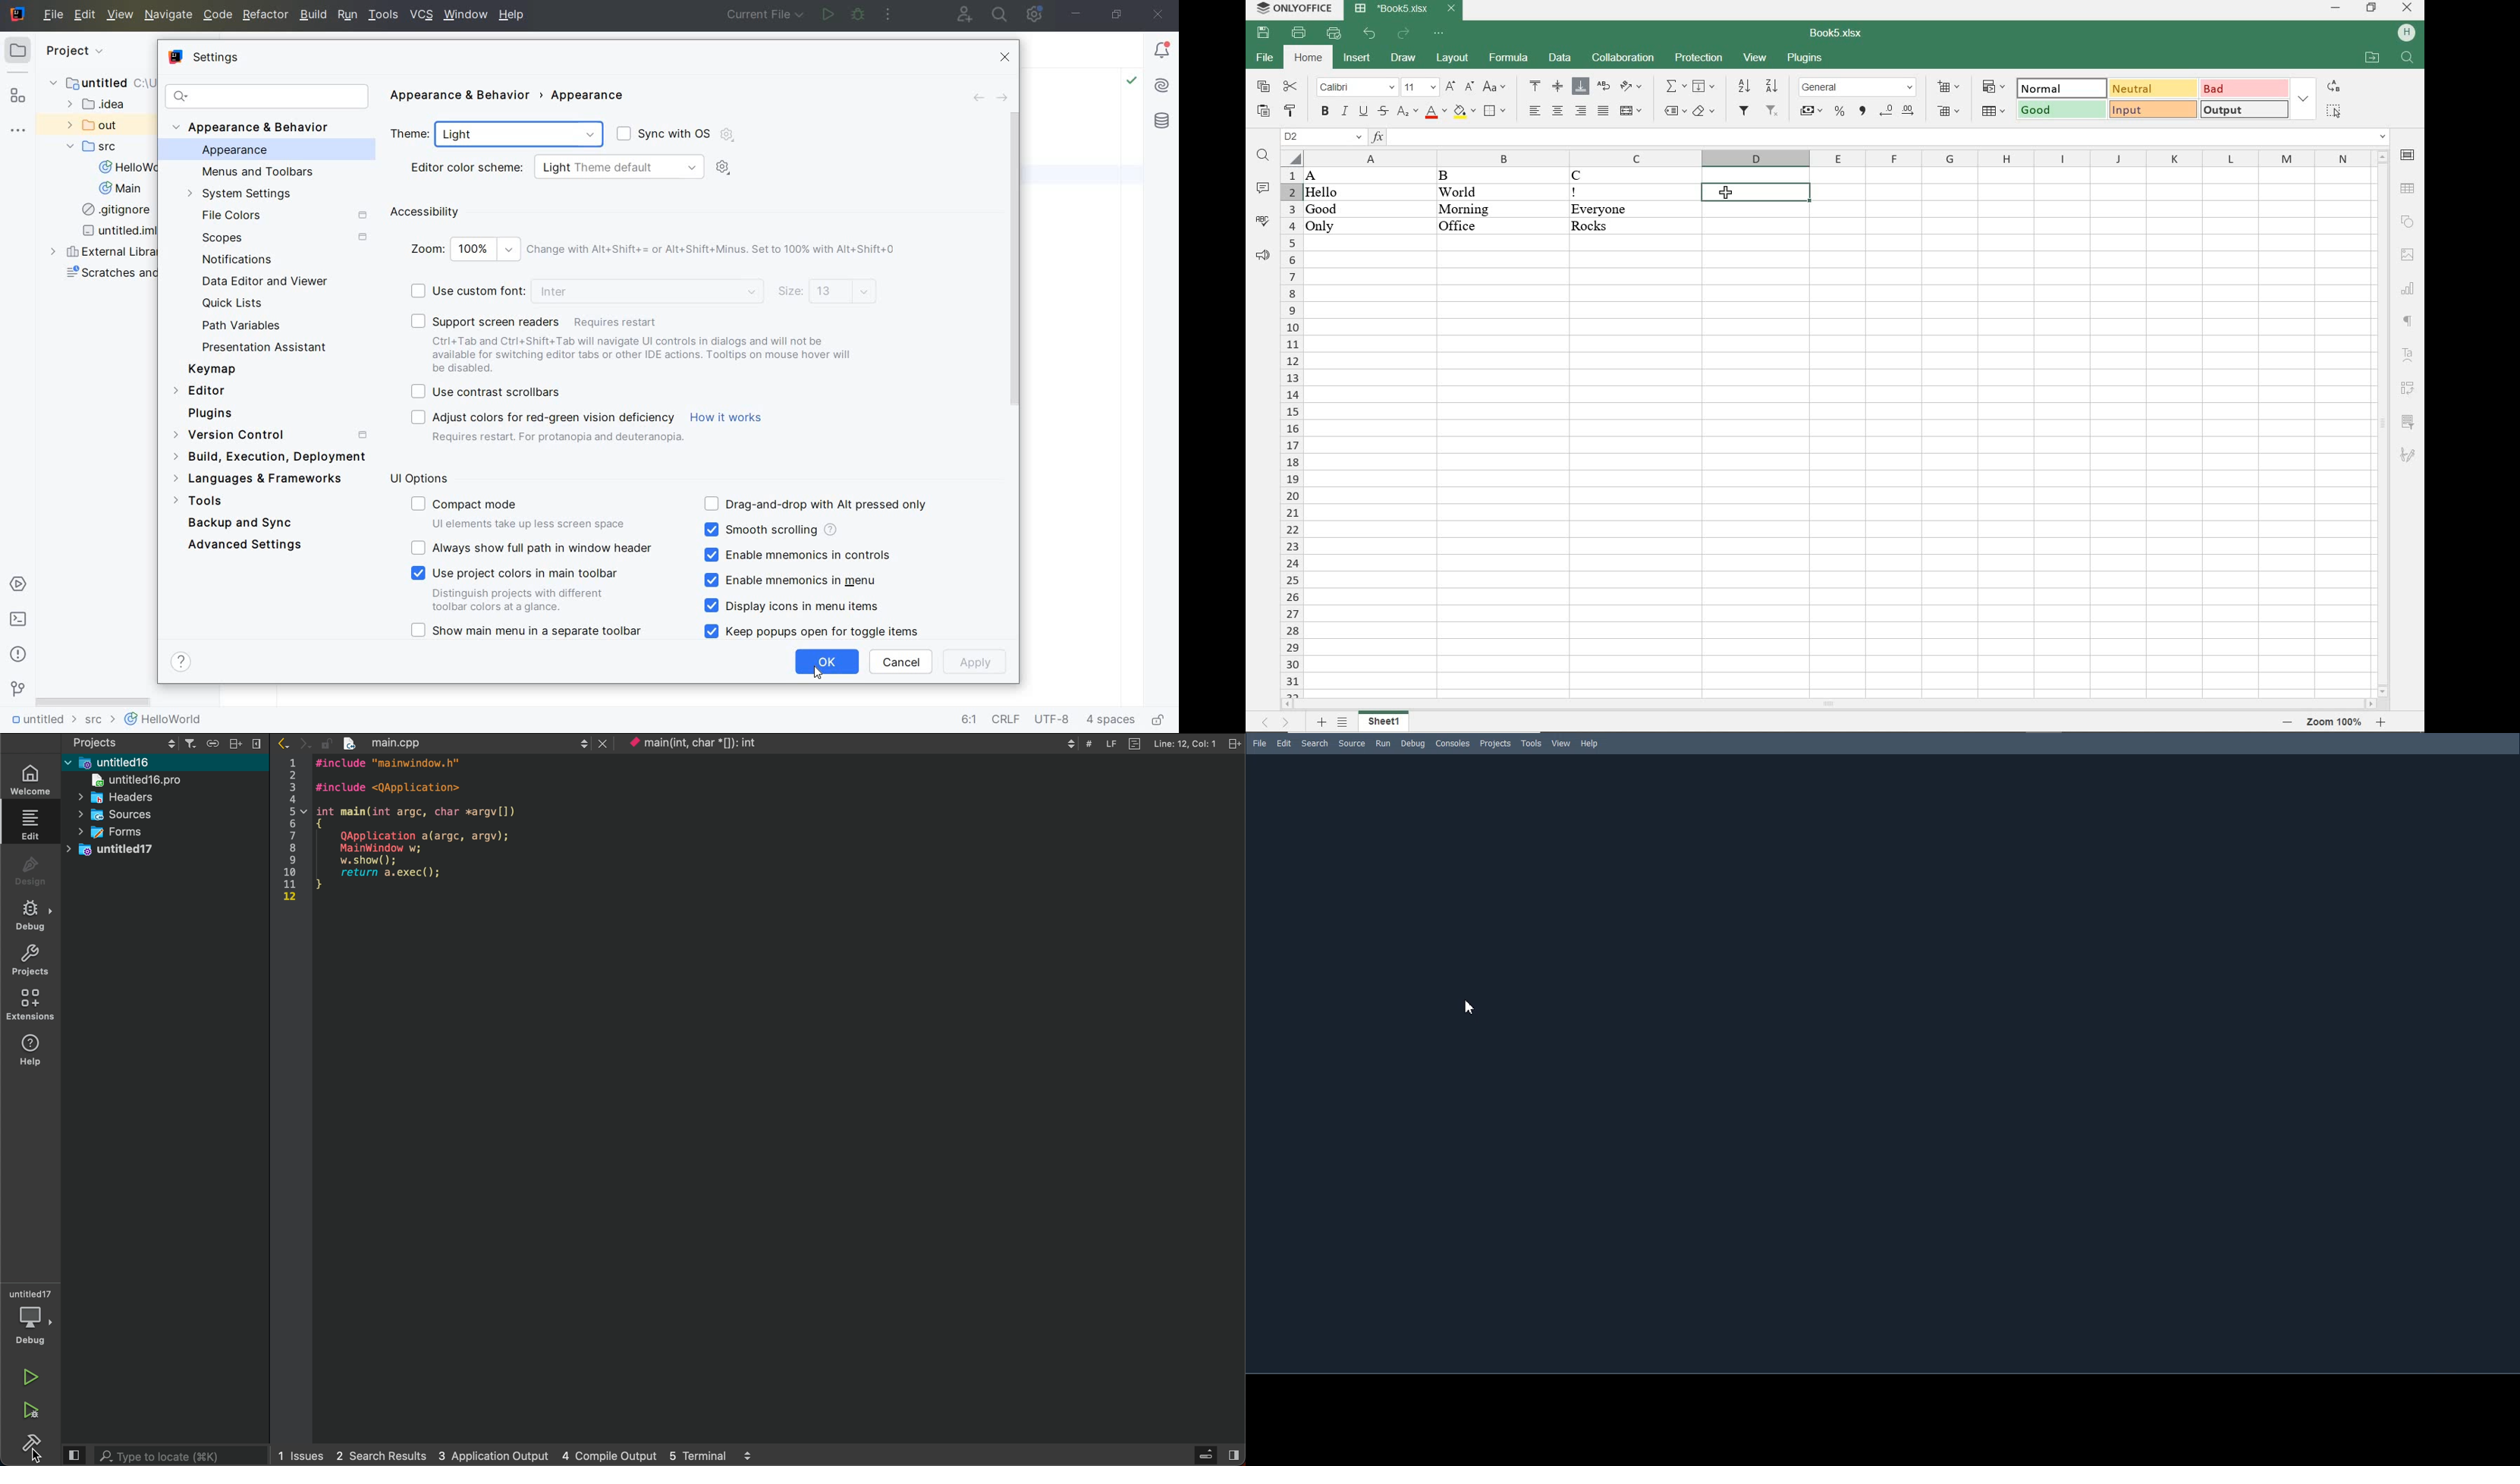  Describe the element at coordinates (1383, 744) in the screenshot. I see `Run` at that location.